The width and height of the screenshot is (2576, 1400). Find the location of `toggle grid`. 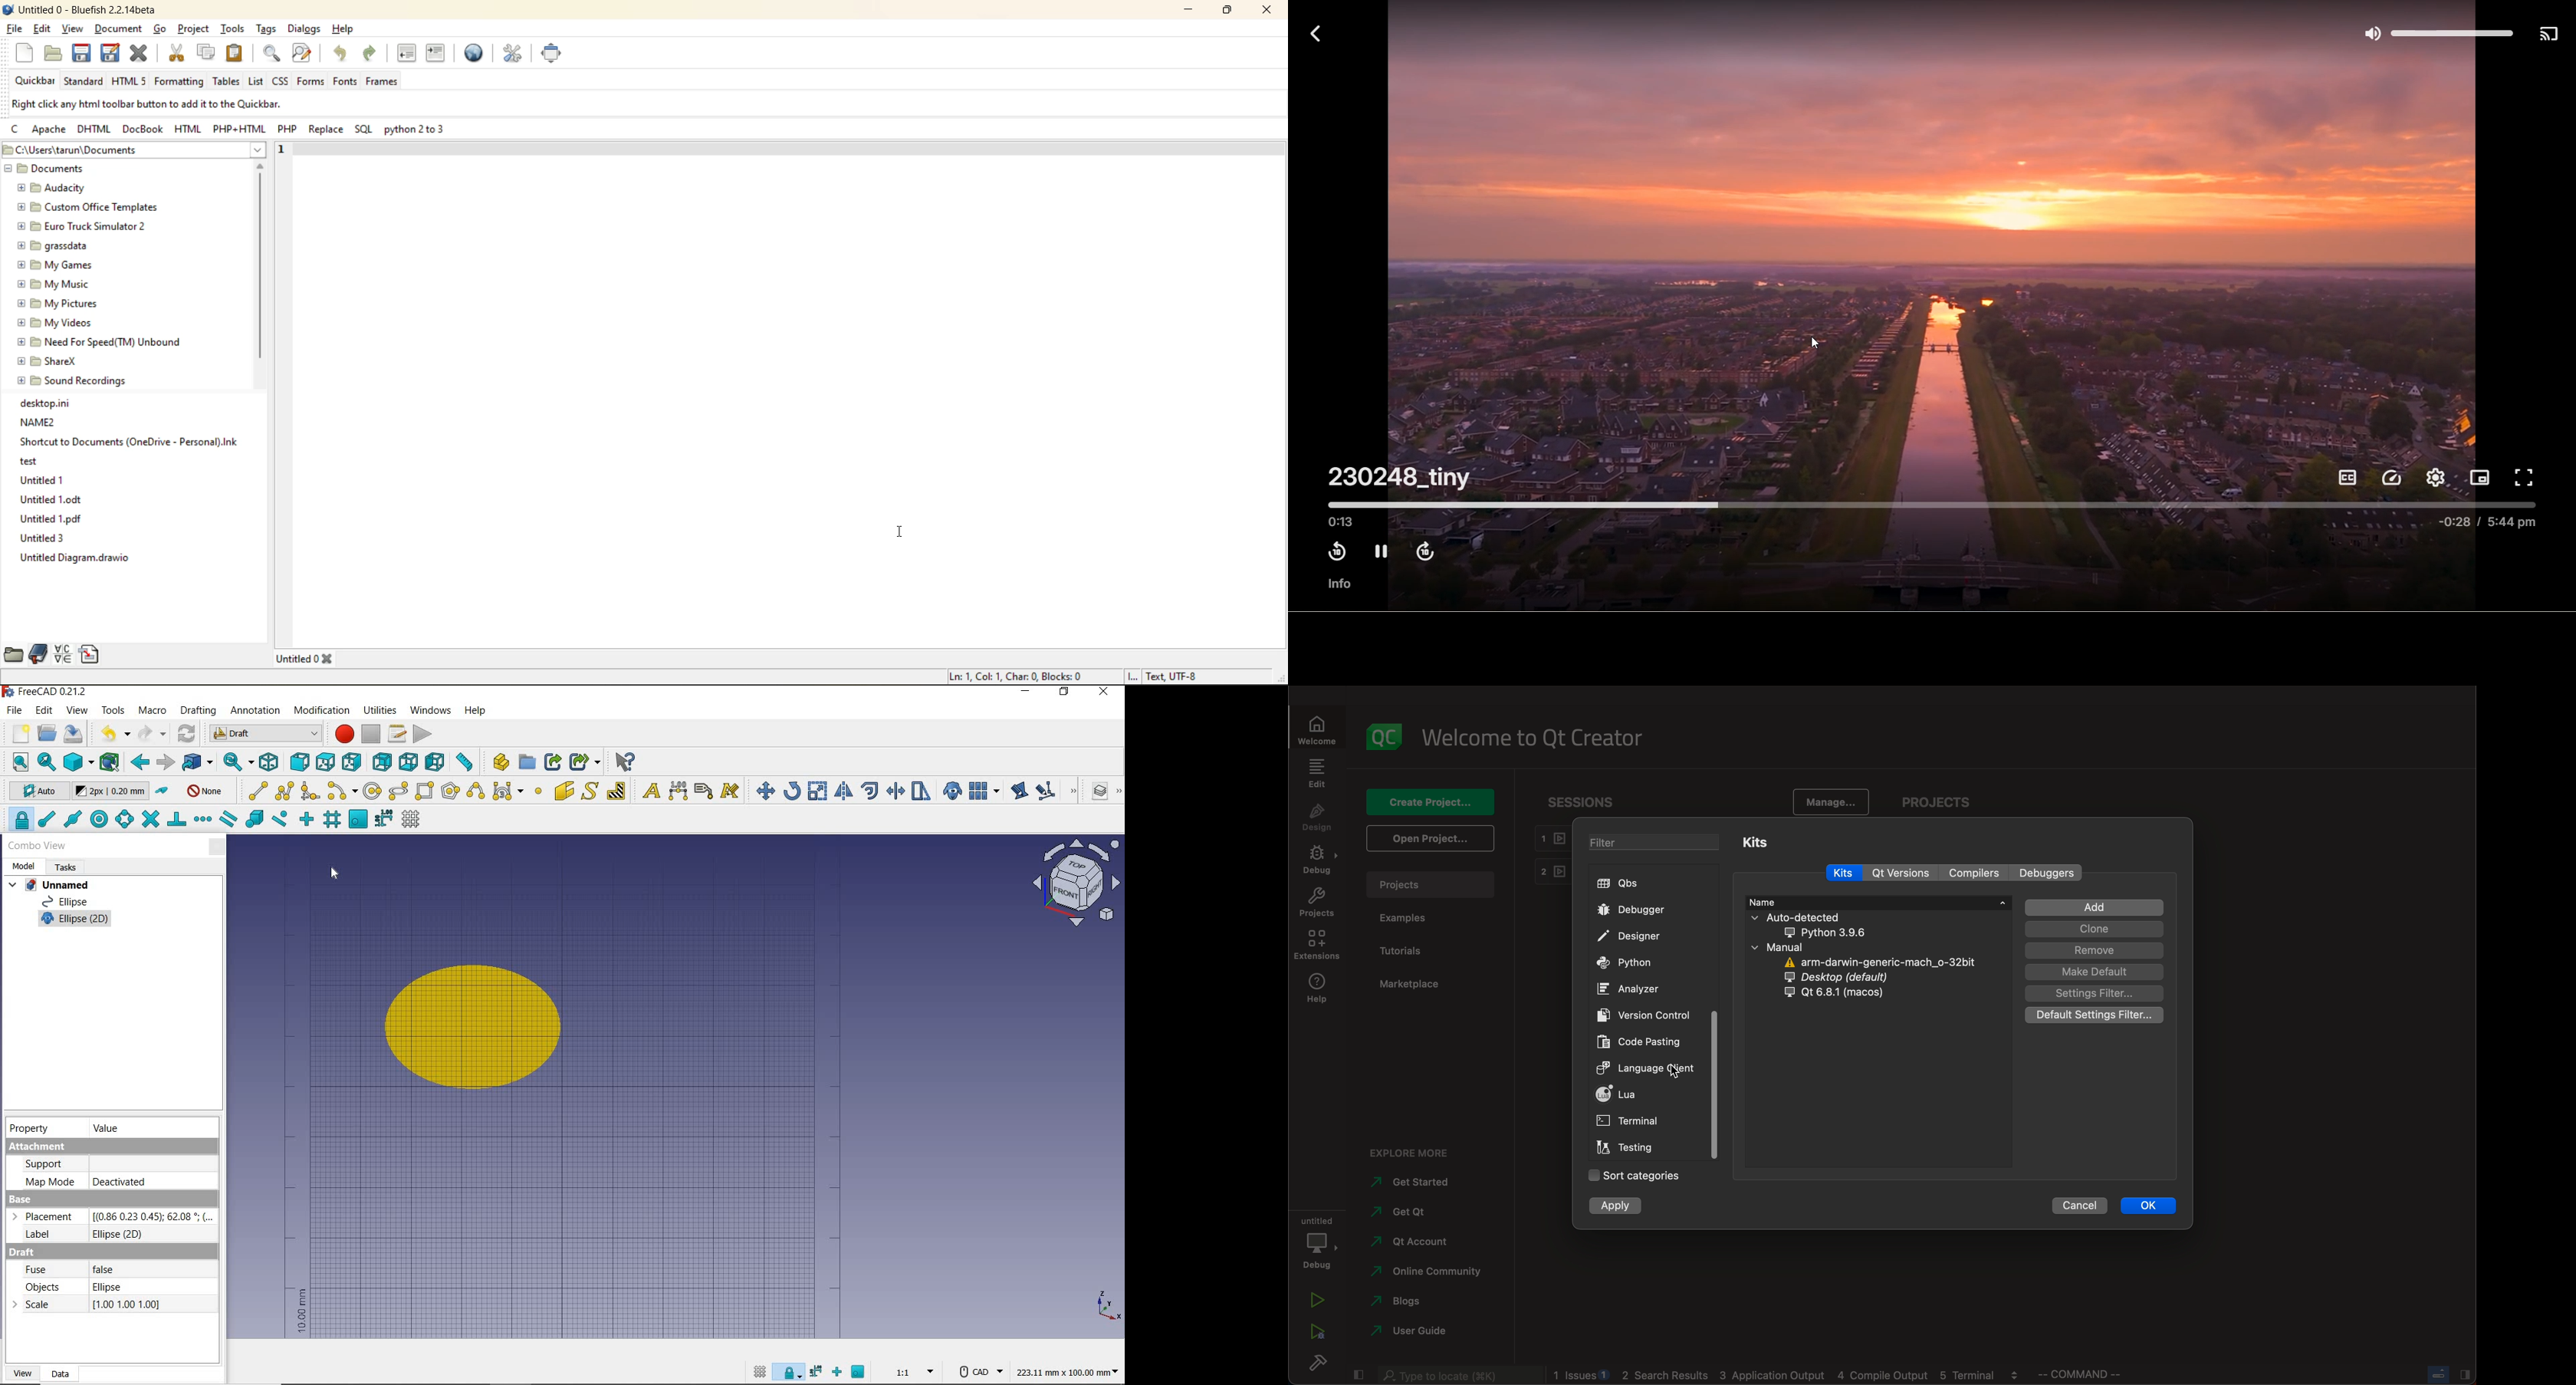

toggle grid is located at coordinates (758, 1373).